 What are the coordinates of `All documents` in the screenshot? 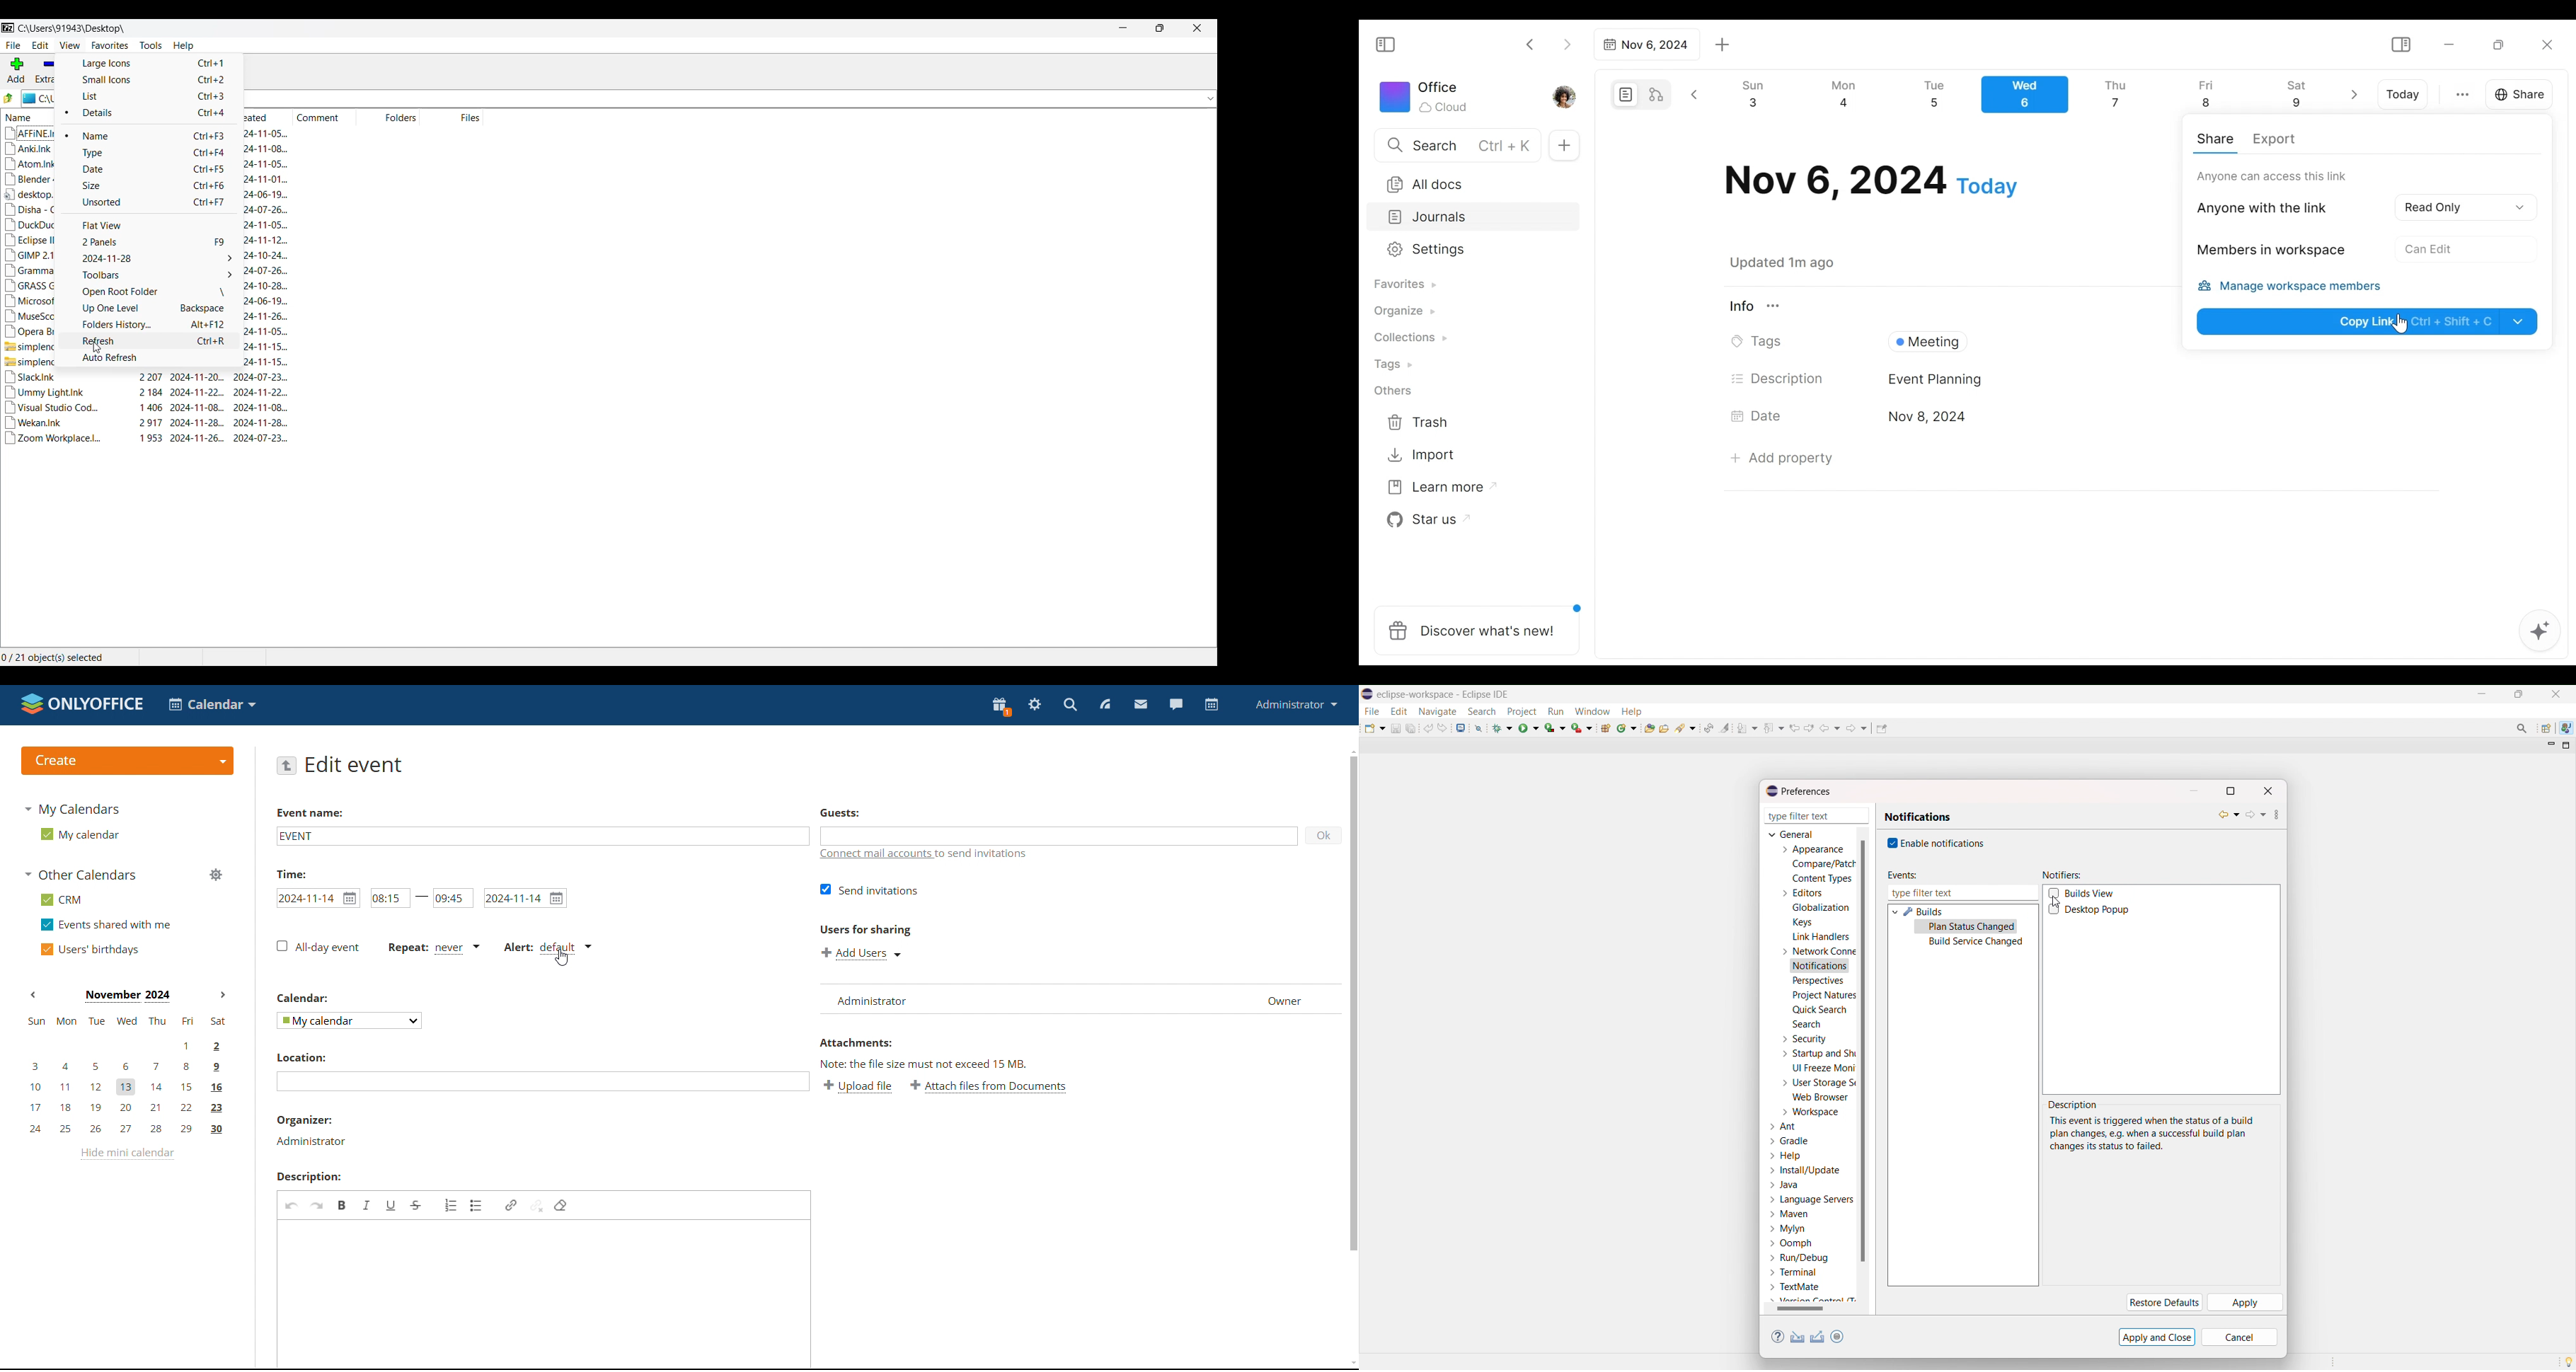 It's located at (1469, 182).